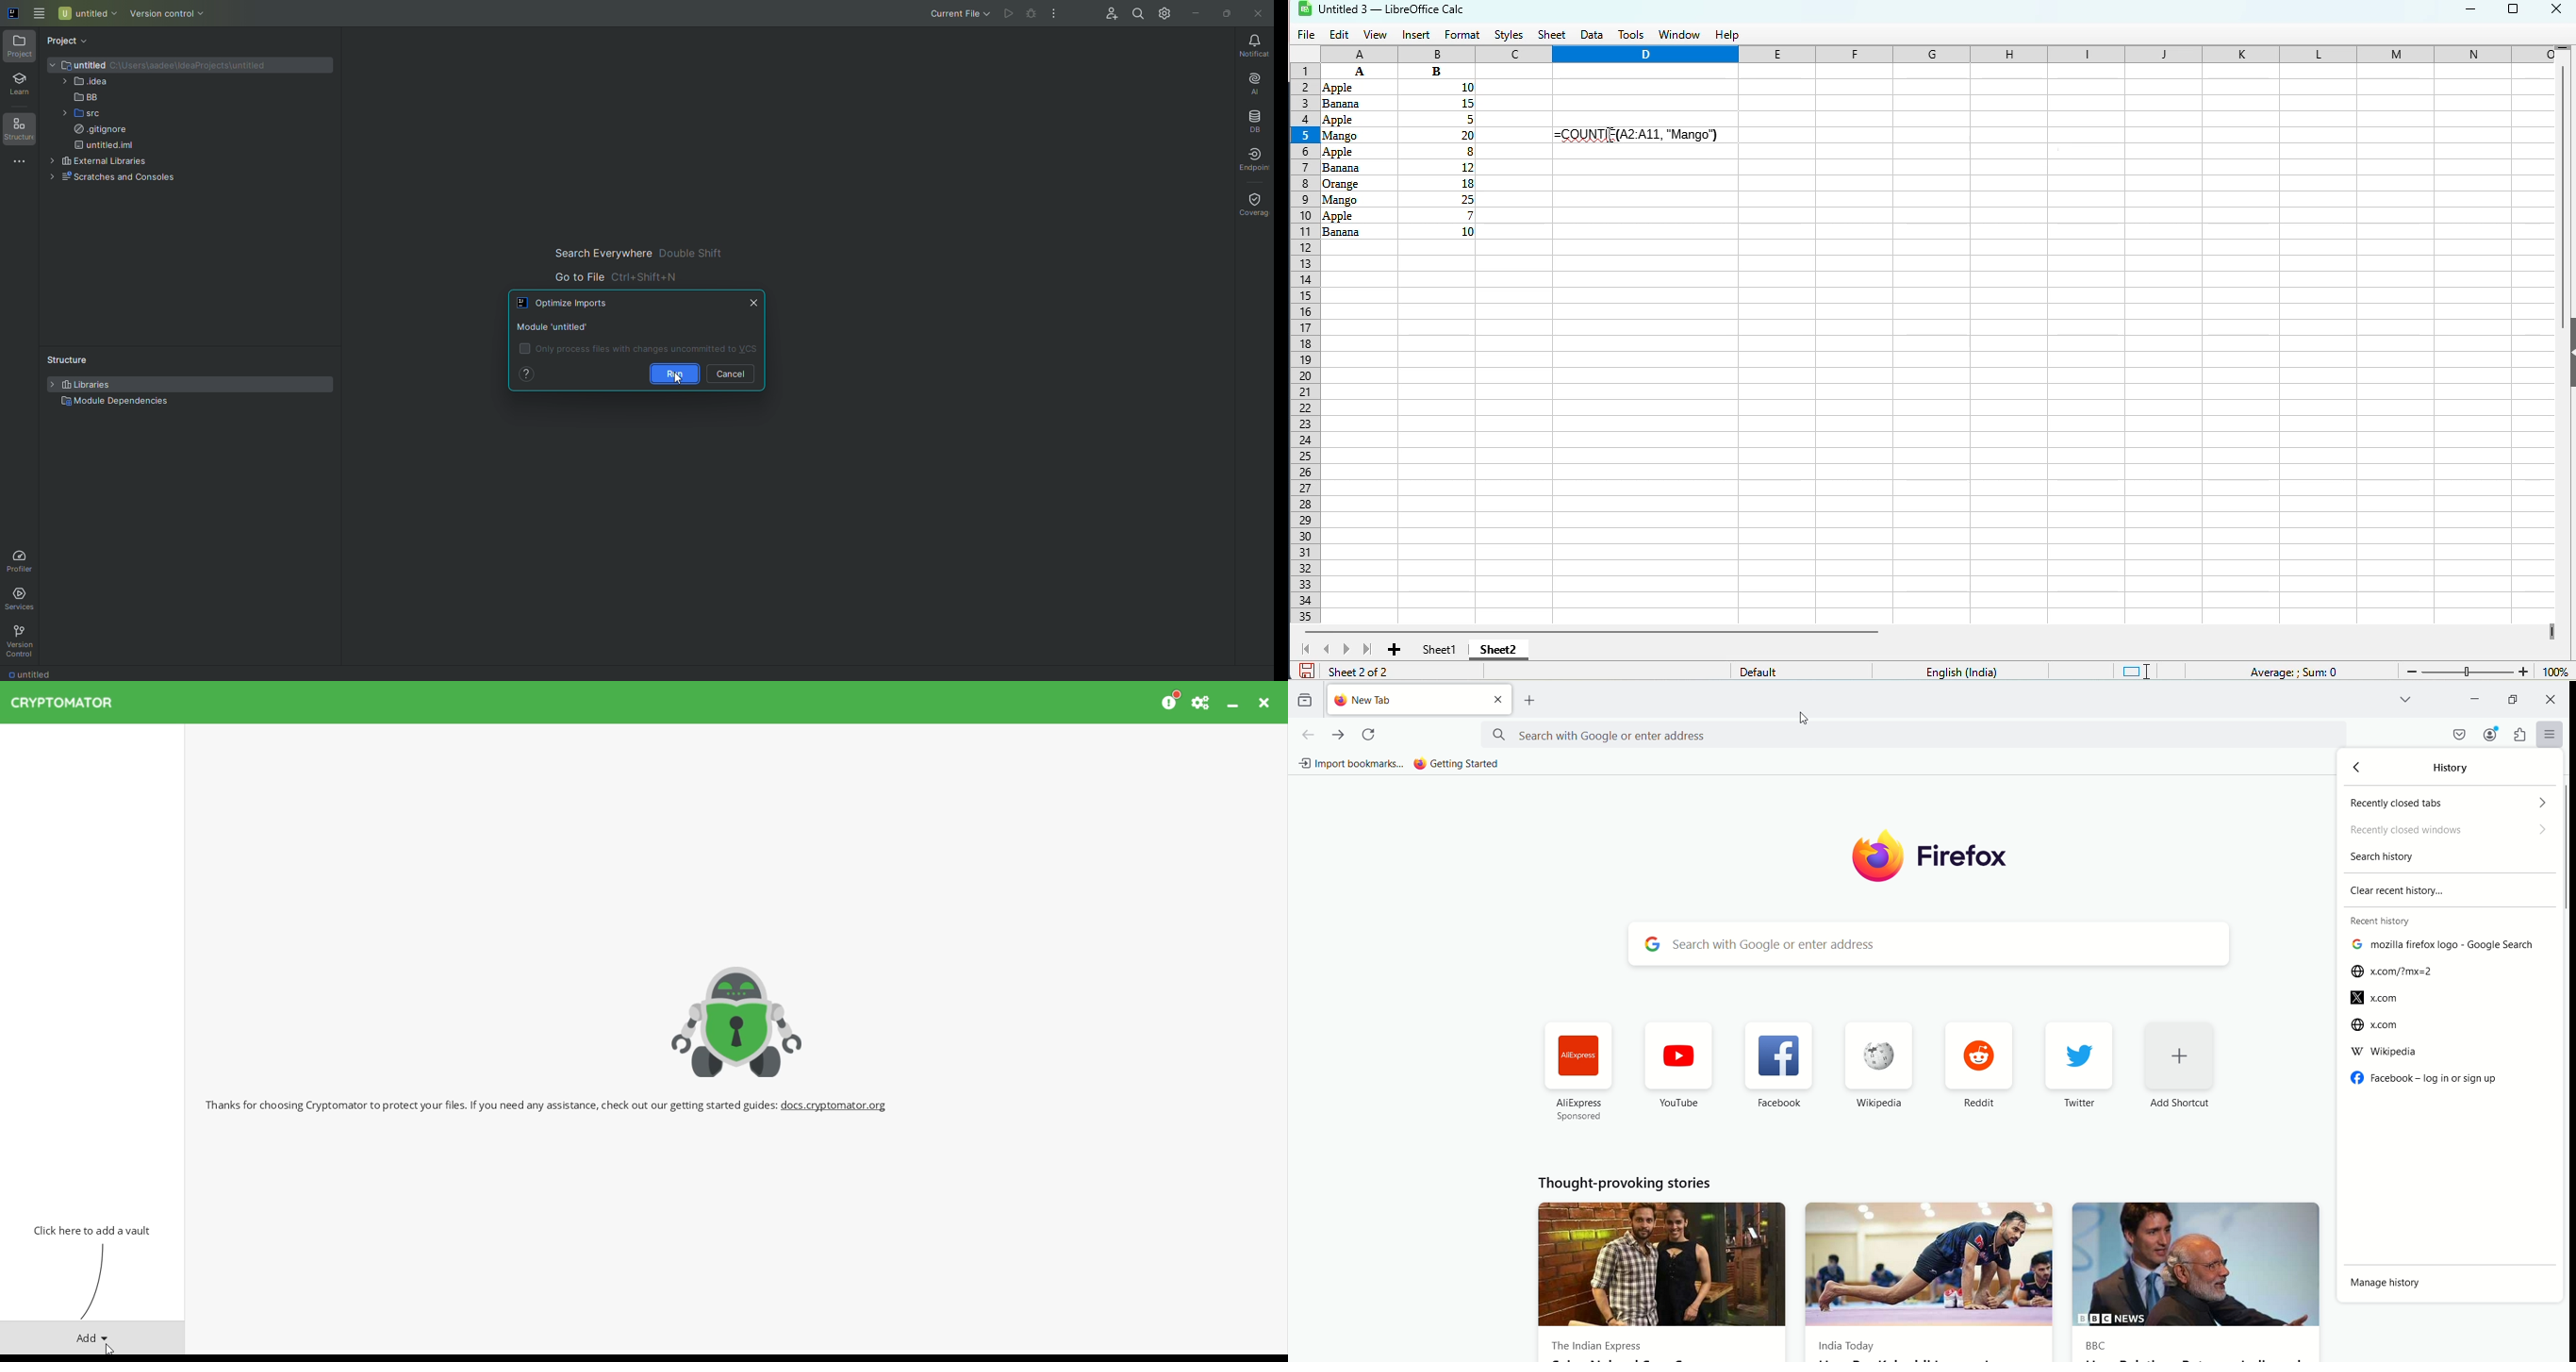  Describe the element at coordinates (2293, 672) in the screenshot. I see `formula` at that location.